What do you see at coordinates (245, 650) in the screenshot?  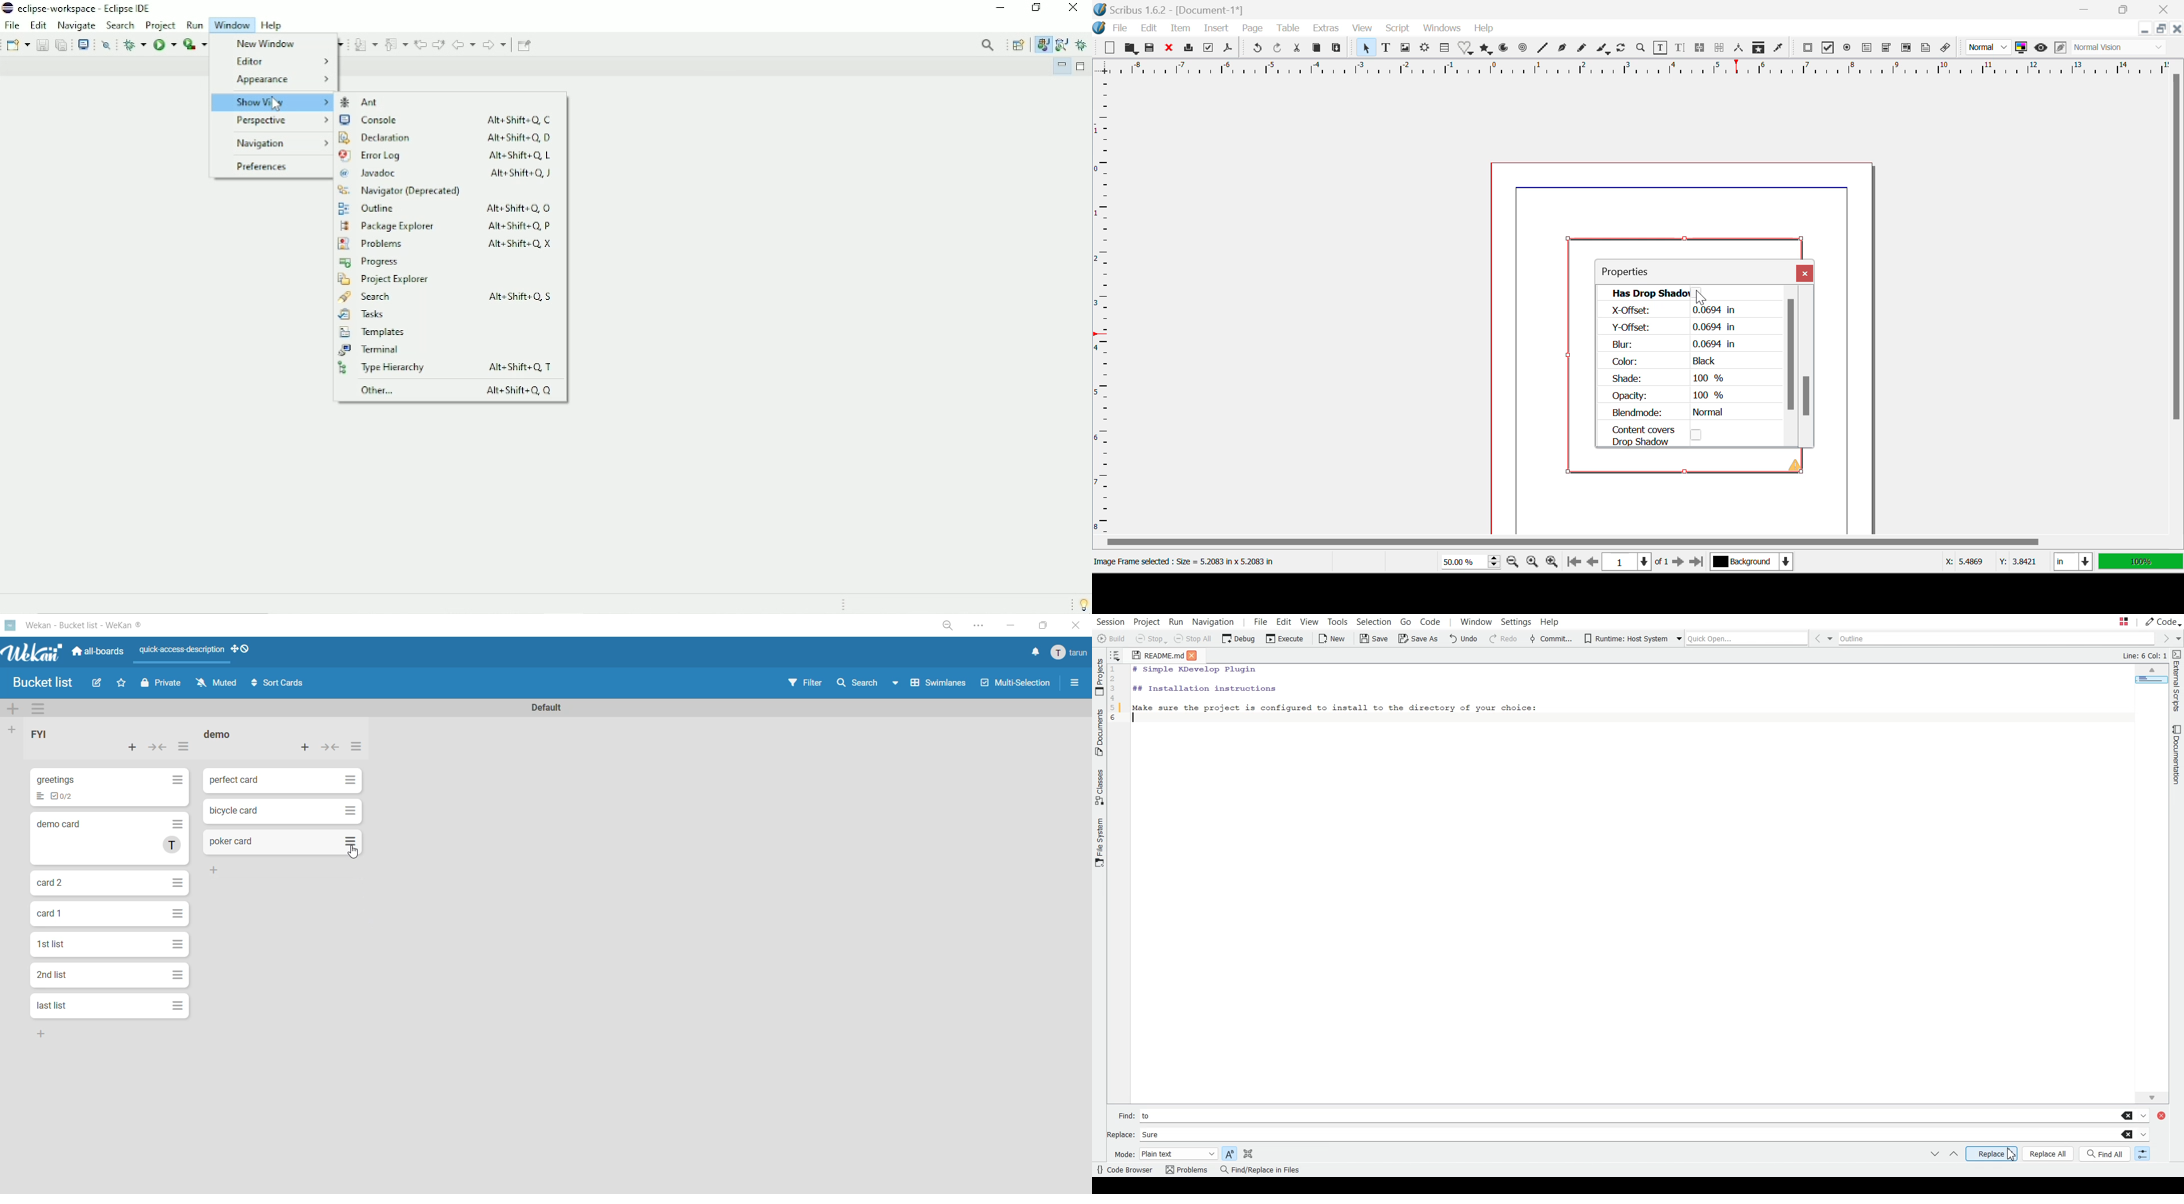 I see `show desktop drag handles` at bounding box center [245, 650].